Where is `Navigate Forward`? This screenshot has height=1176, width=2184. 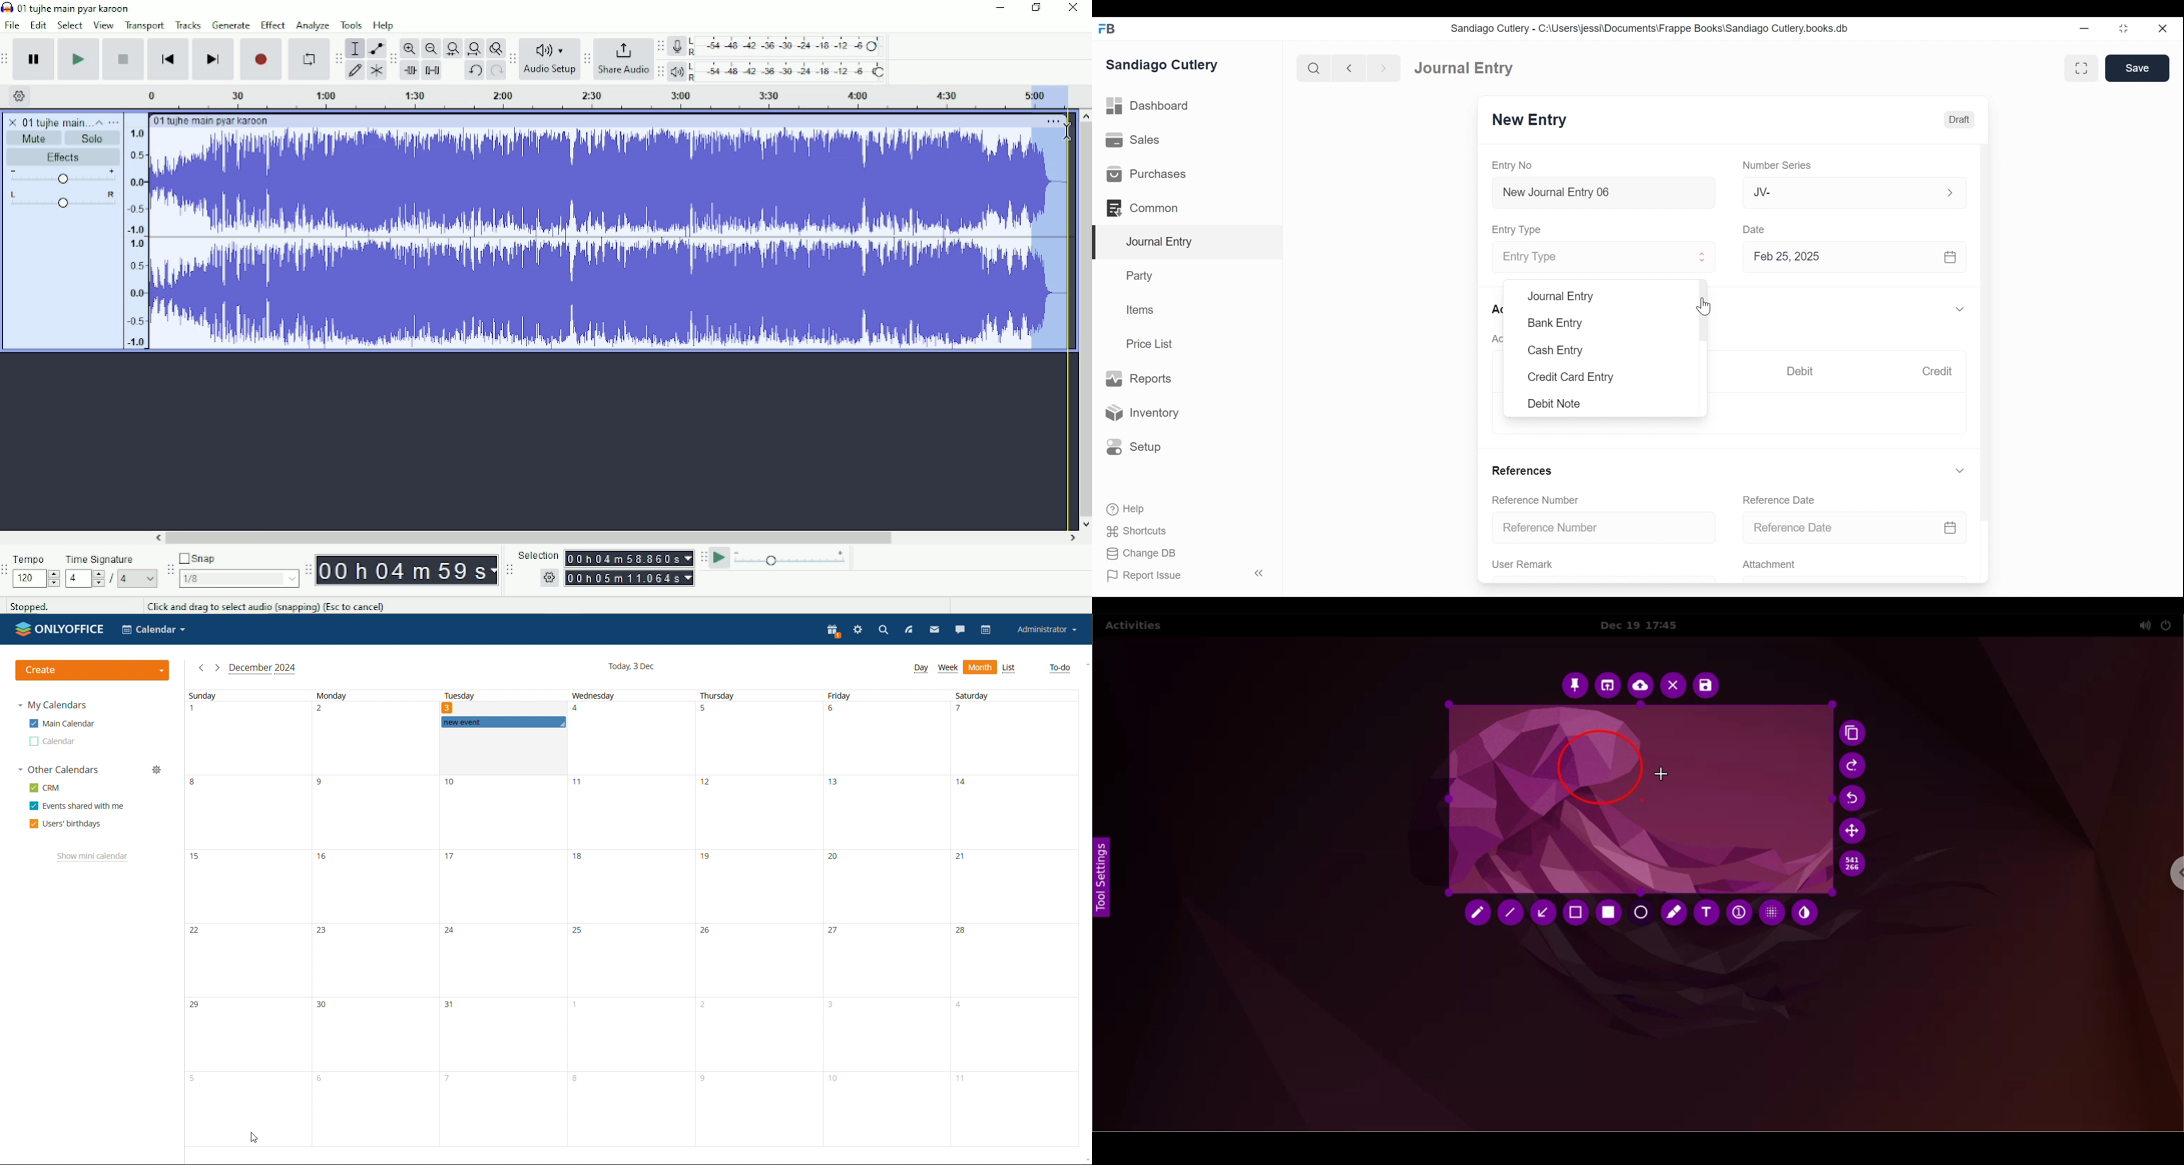 Navigate Forward is located at coordinates (1384, 69).